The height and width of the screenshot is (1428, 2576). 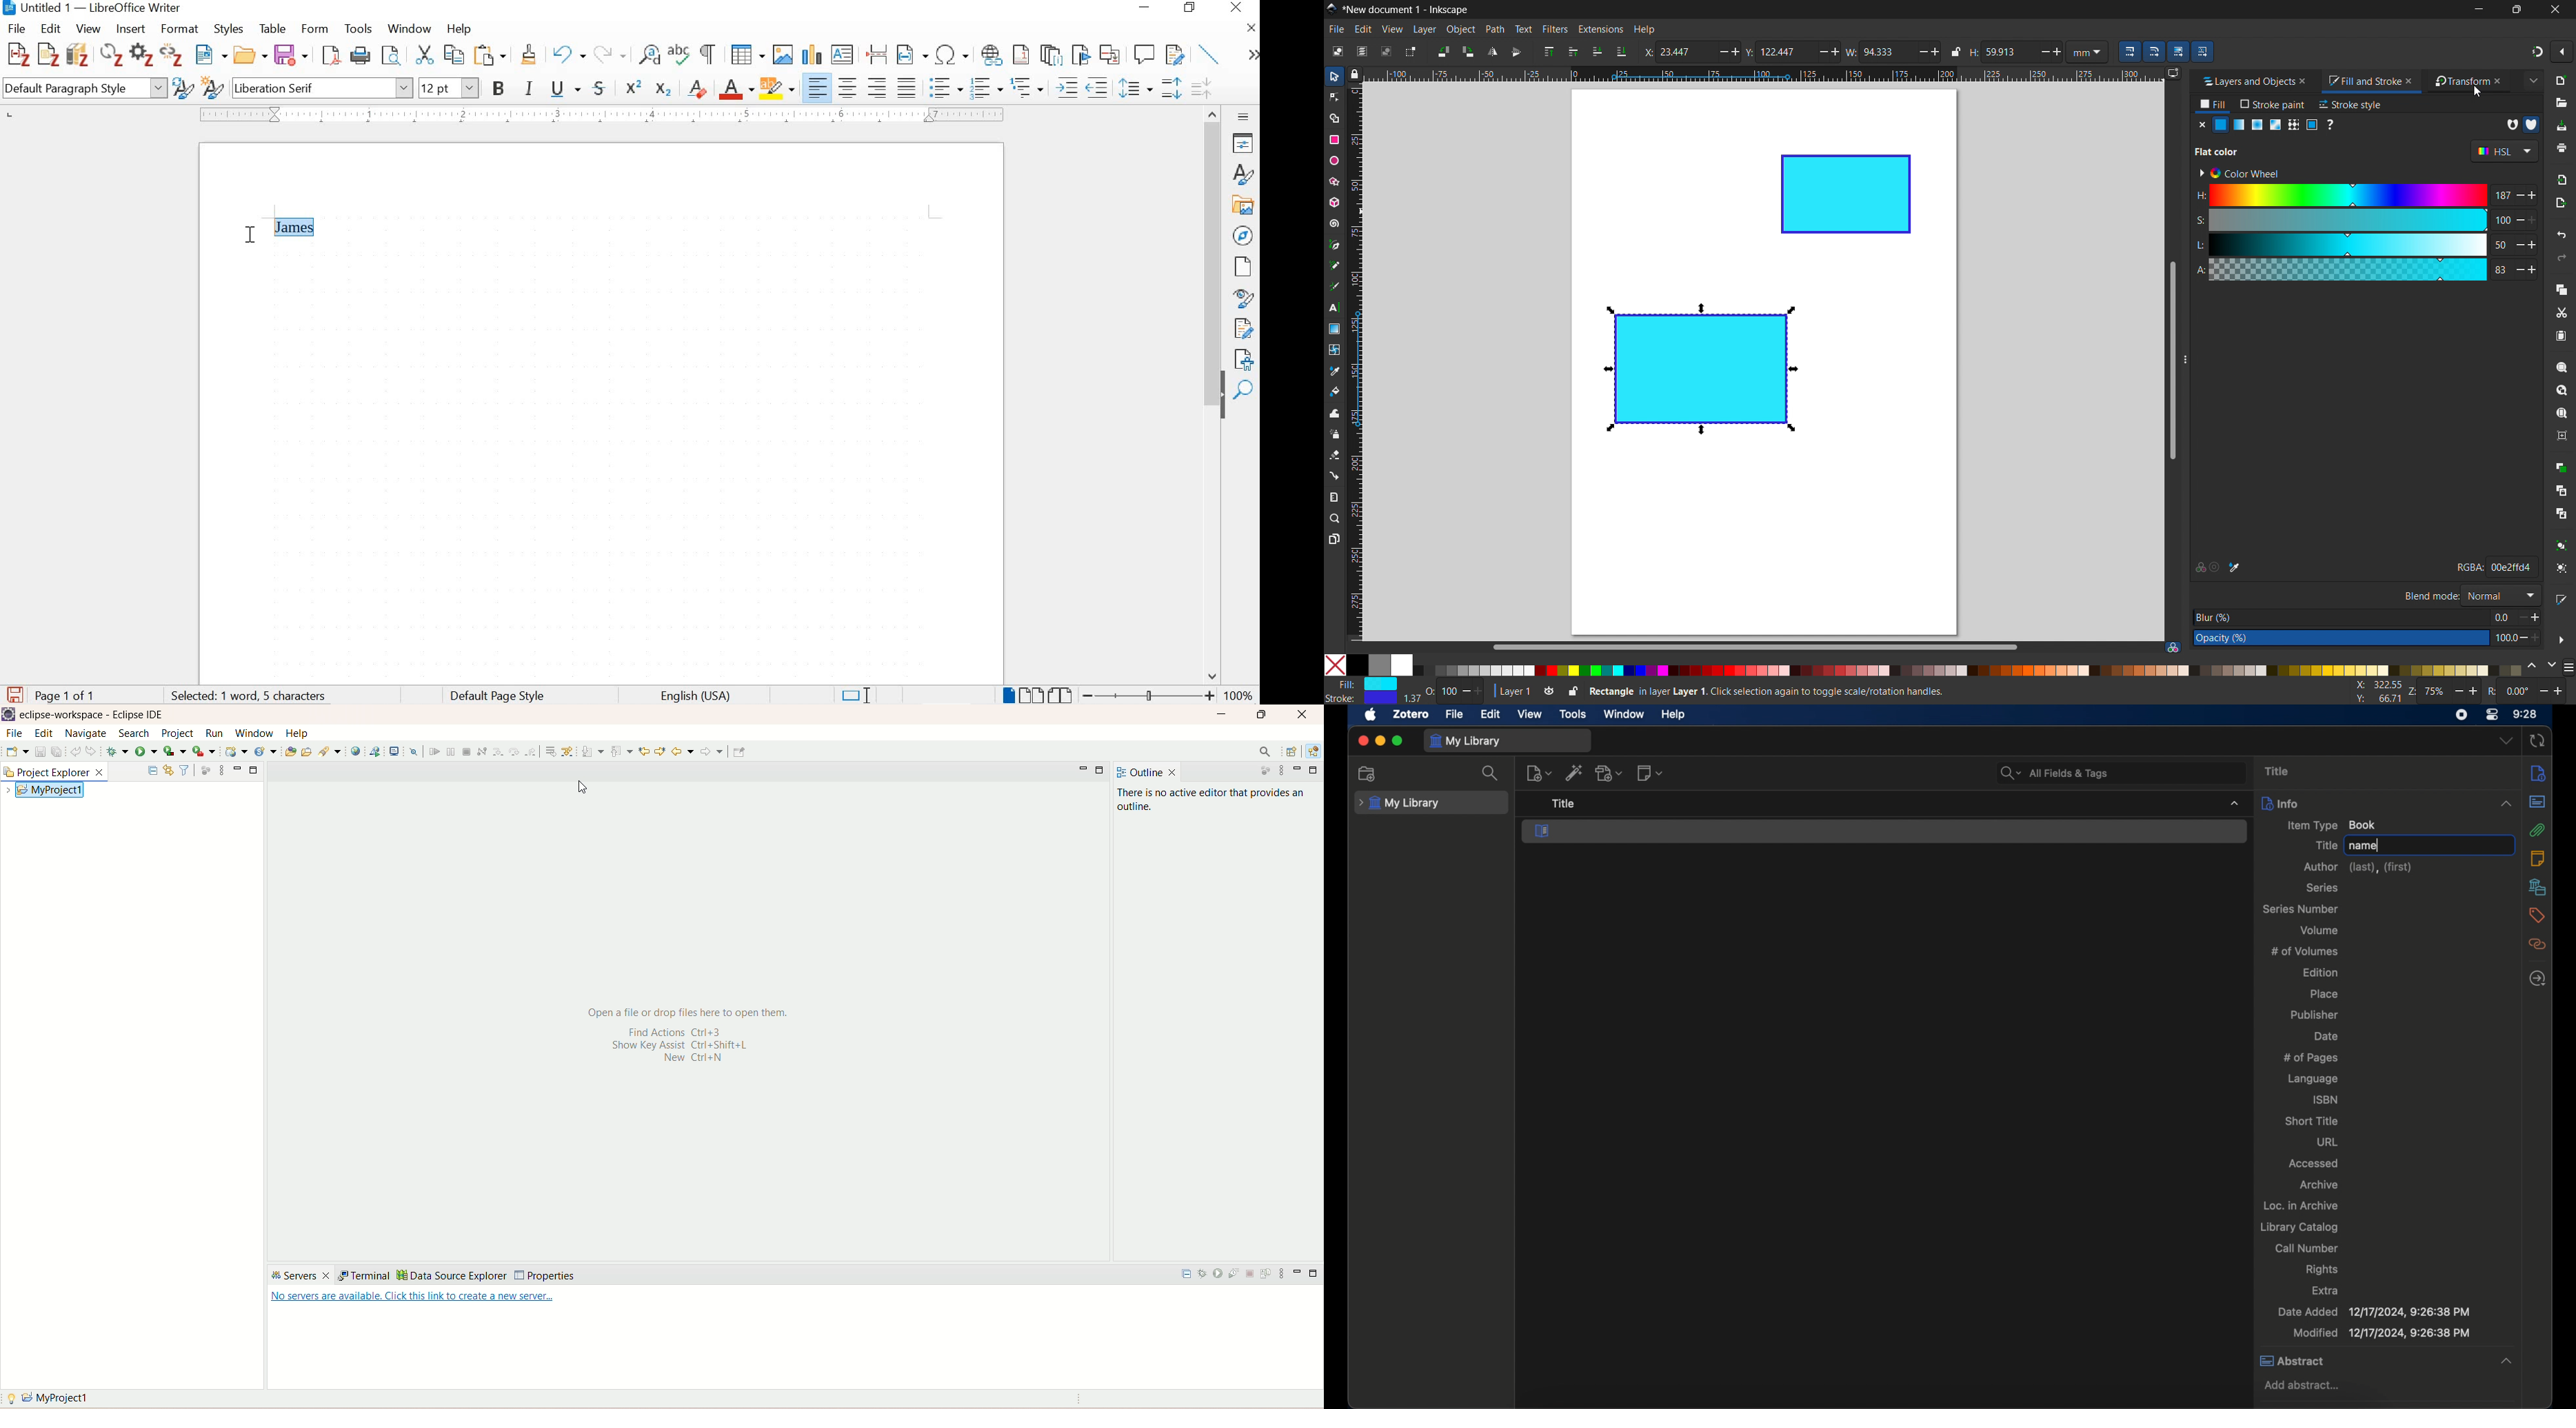 What do you see at coordinates (2492, 715) in the screenshot?
I see `control center` at bounding box center [2492, 715].